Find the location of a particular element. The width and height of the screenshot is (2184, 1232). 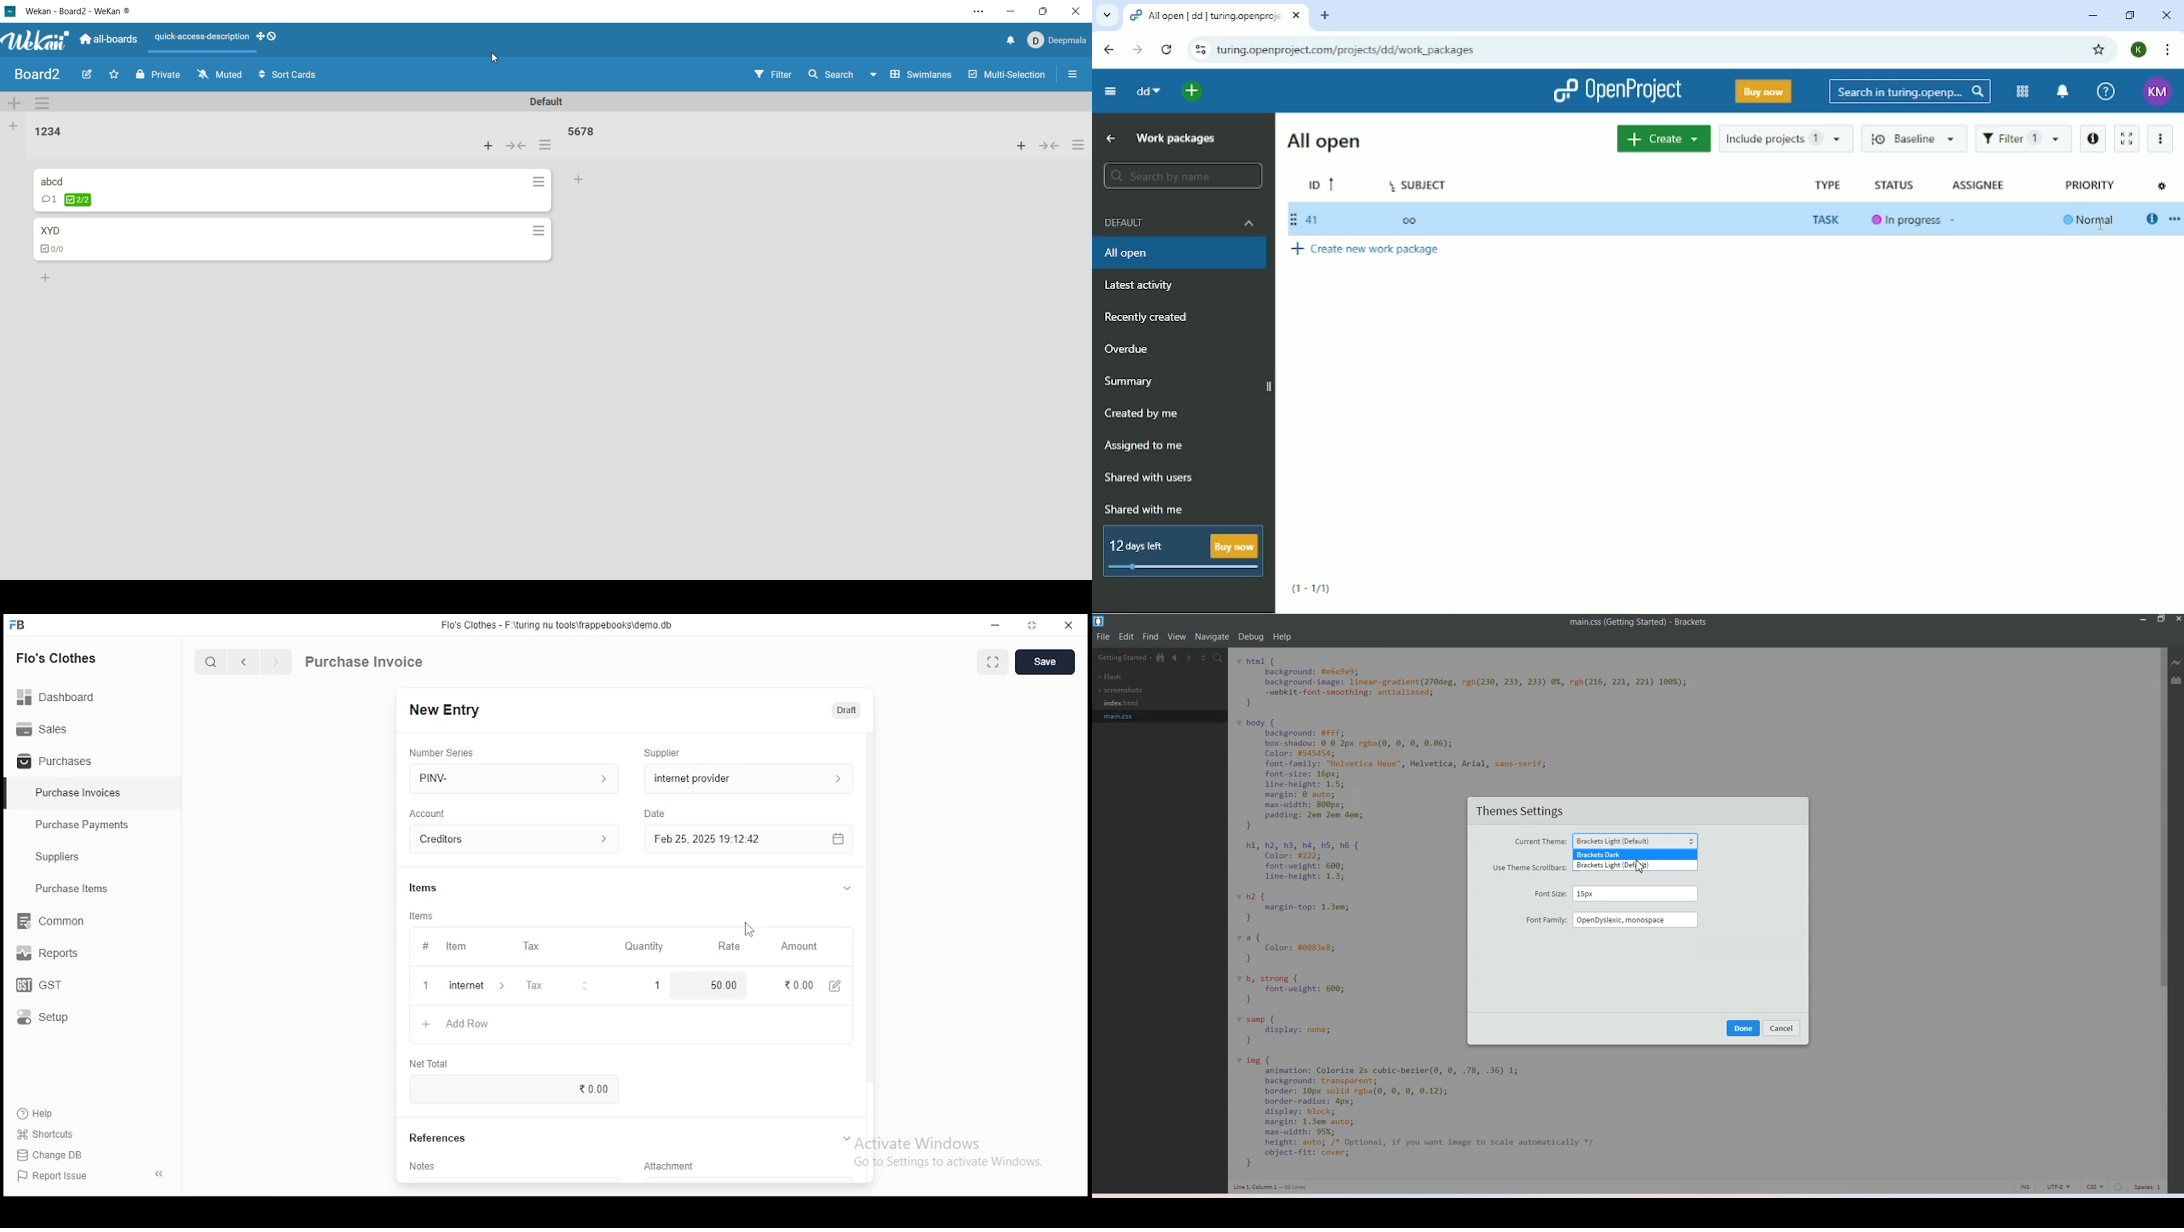

Debug is located at coordinates (1251, 637).